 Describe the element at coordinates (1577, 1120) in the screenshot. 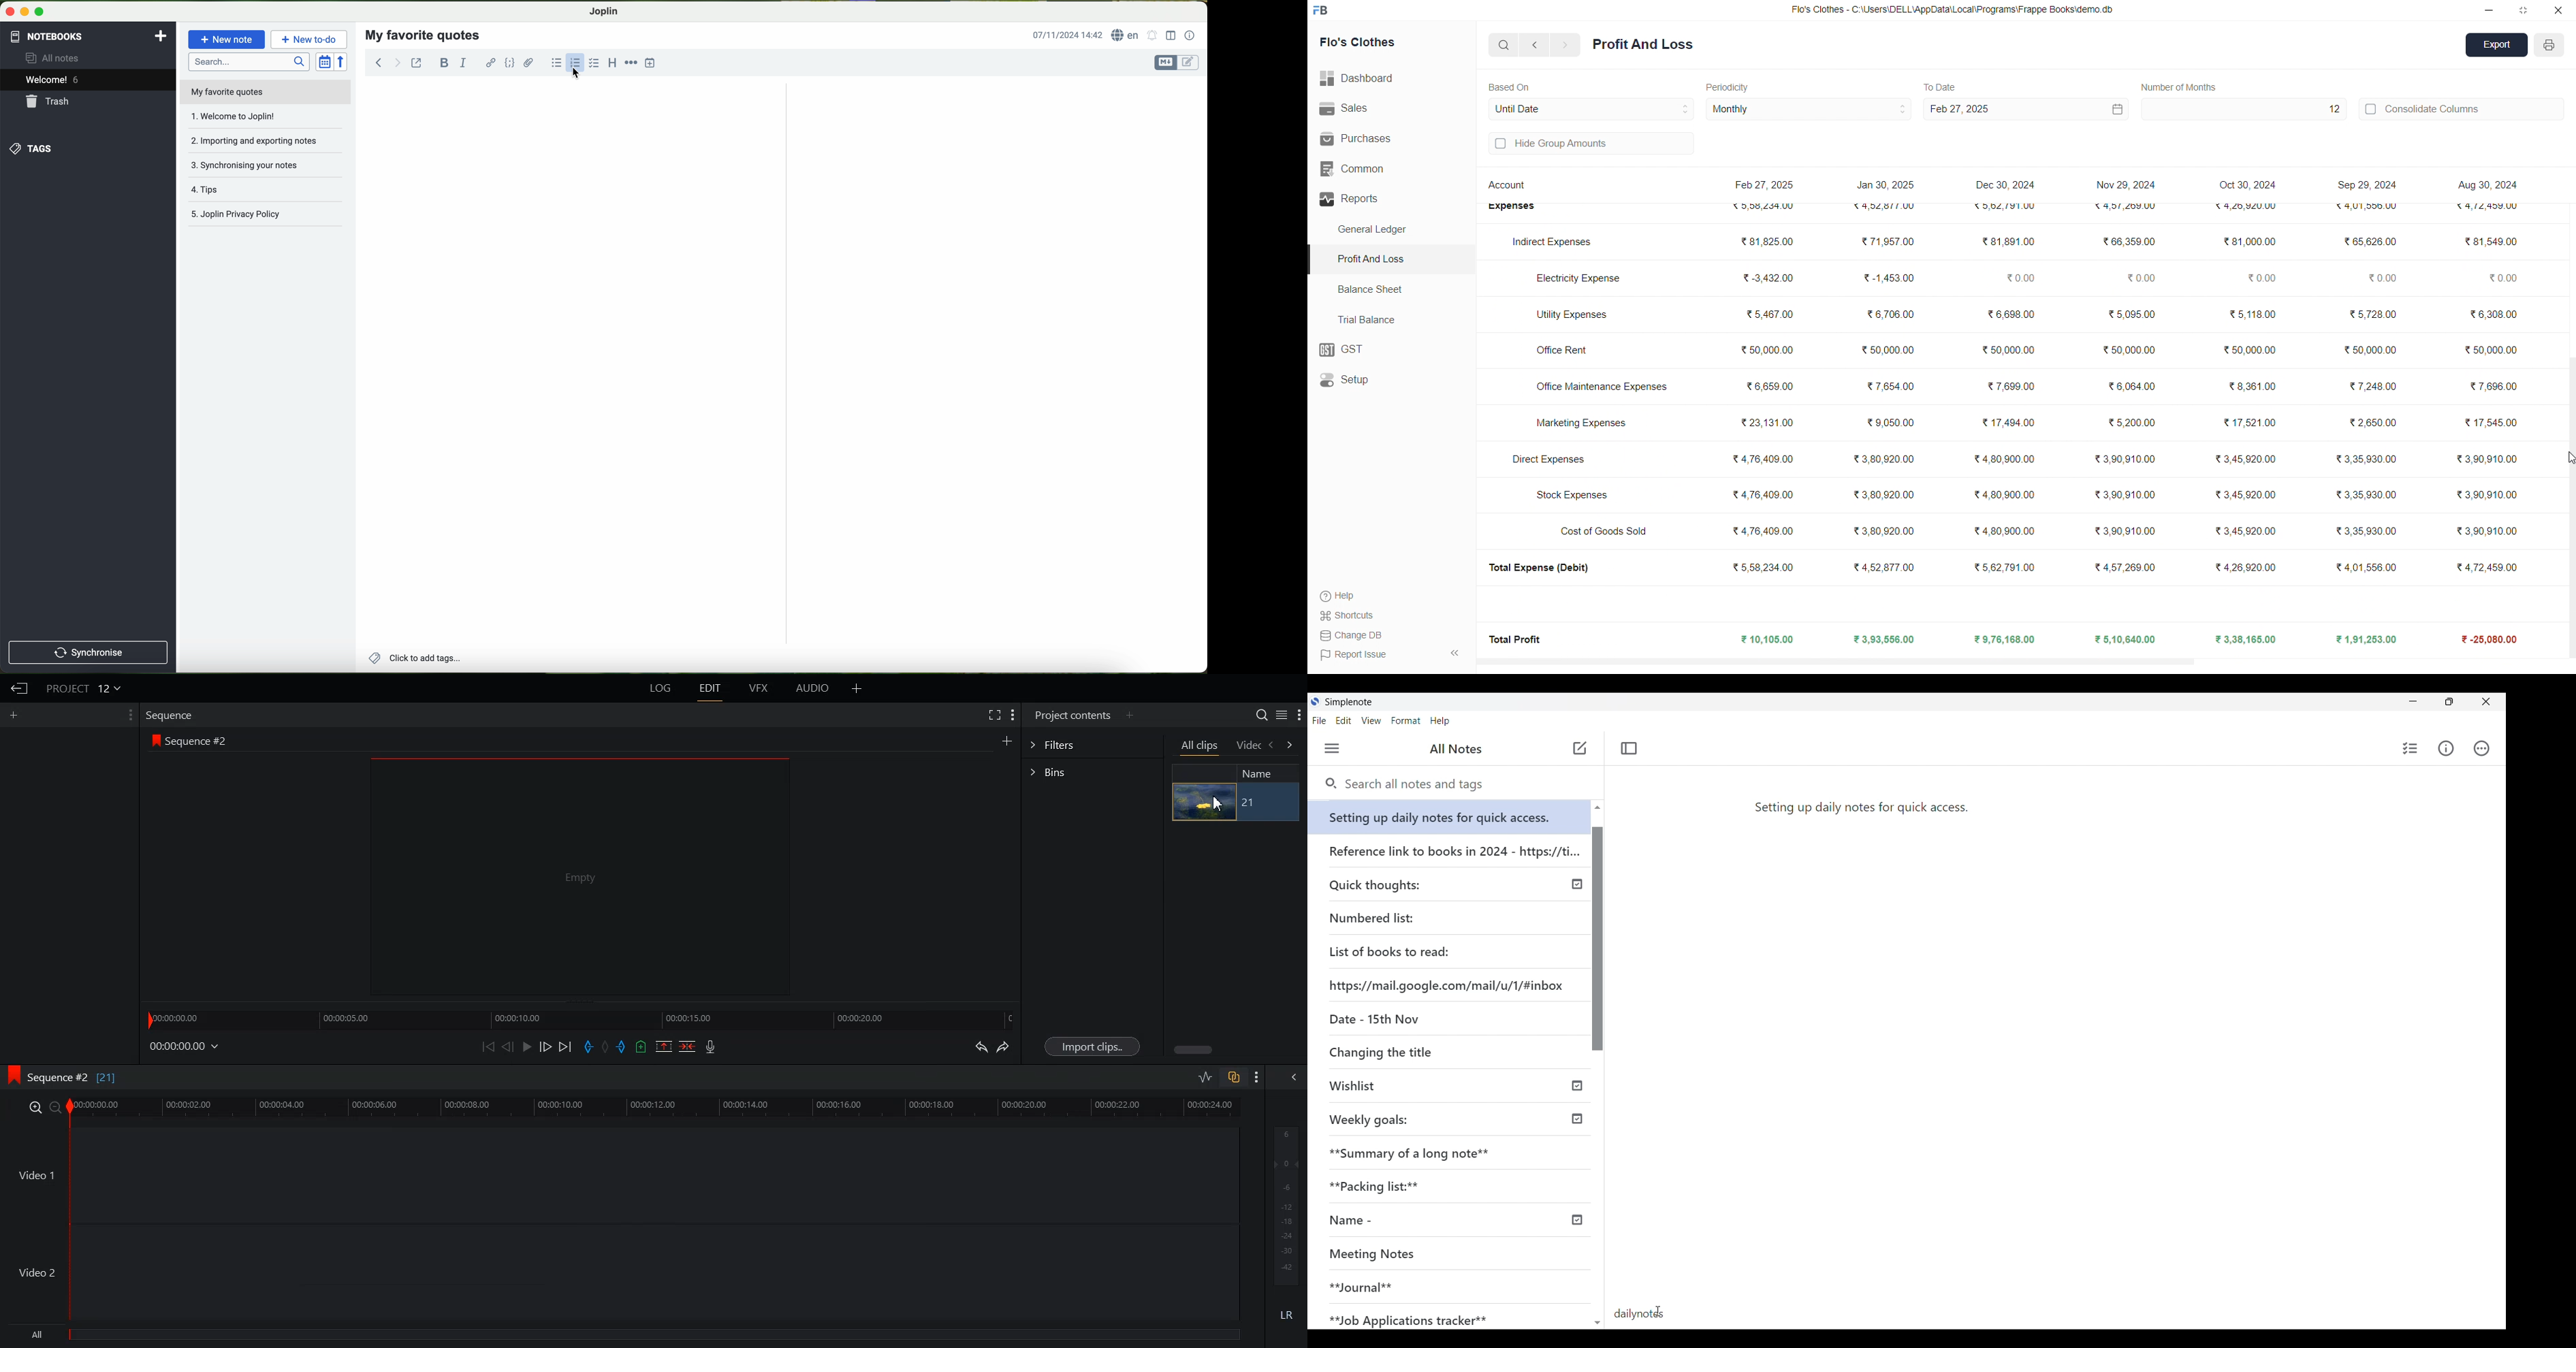

I see `published` at that location.